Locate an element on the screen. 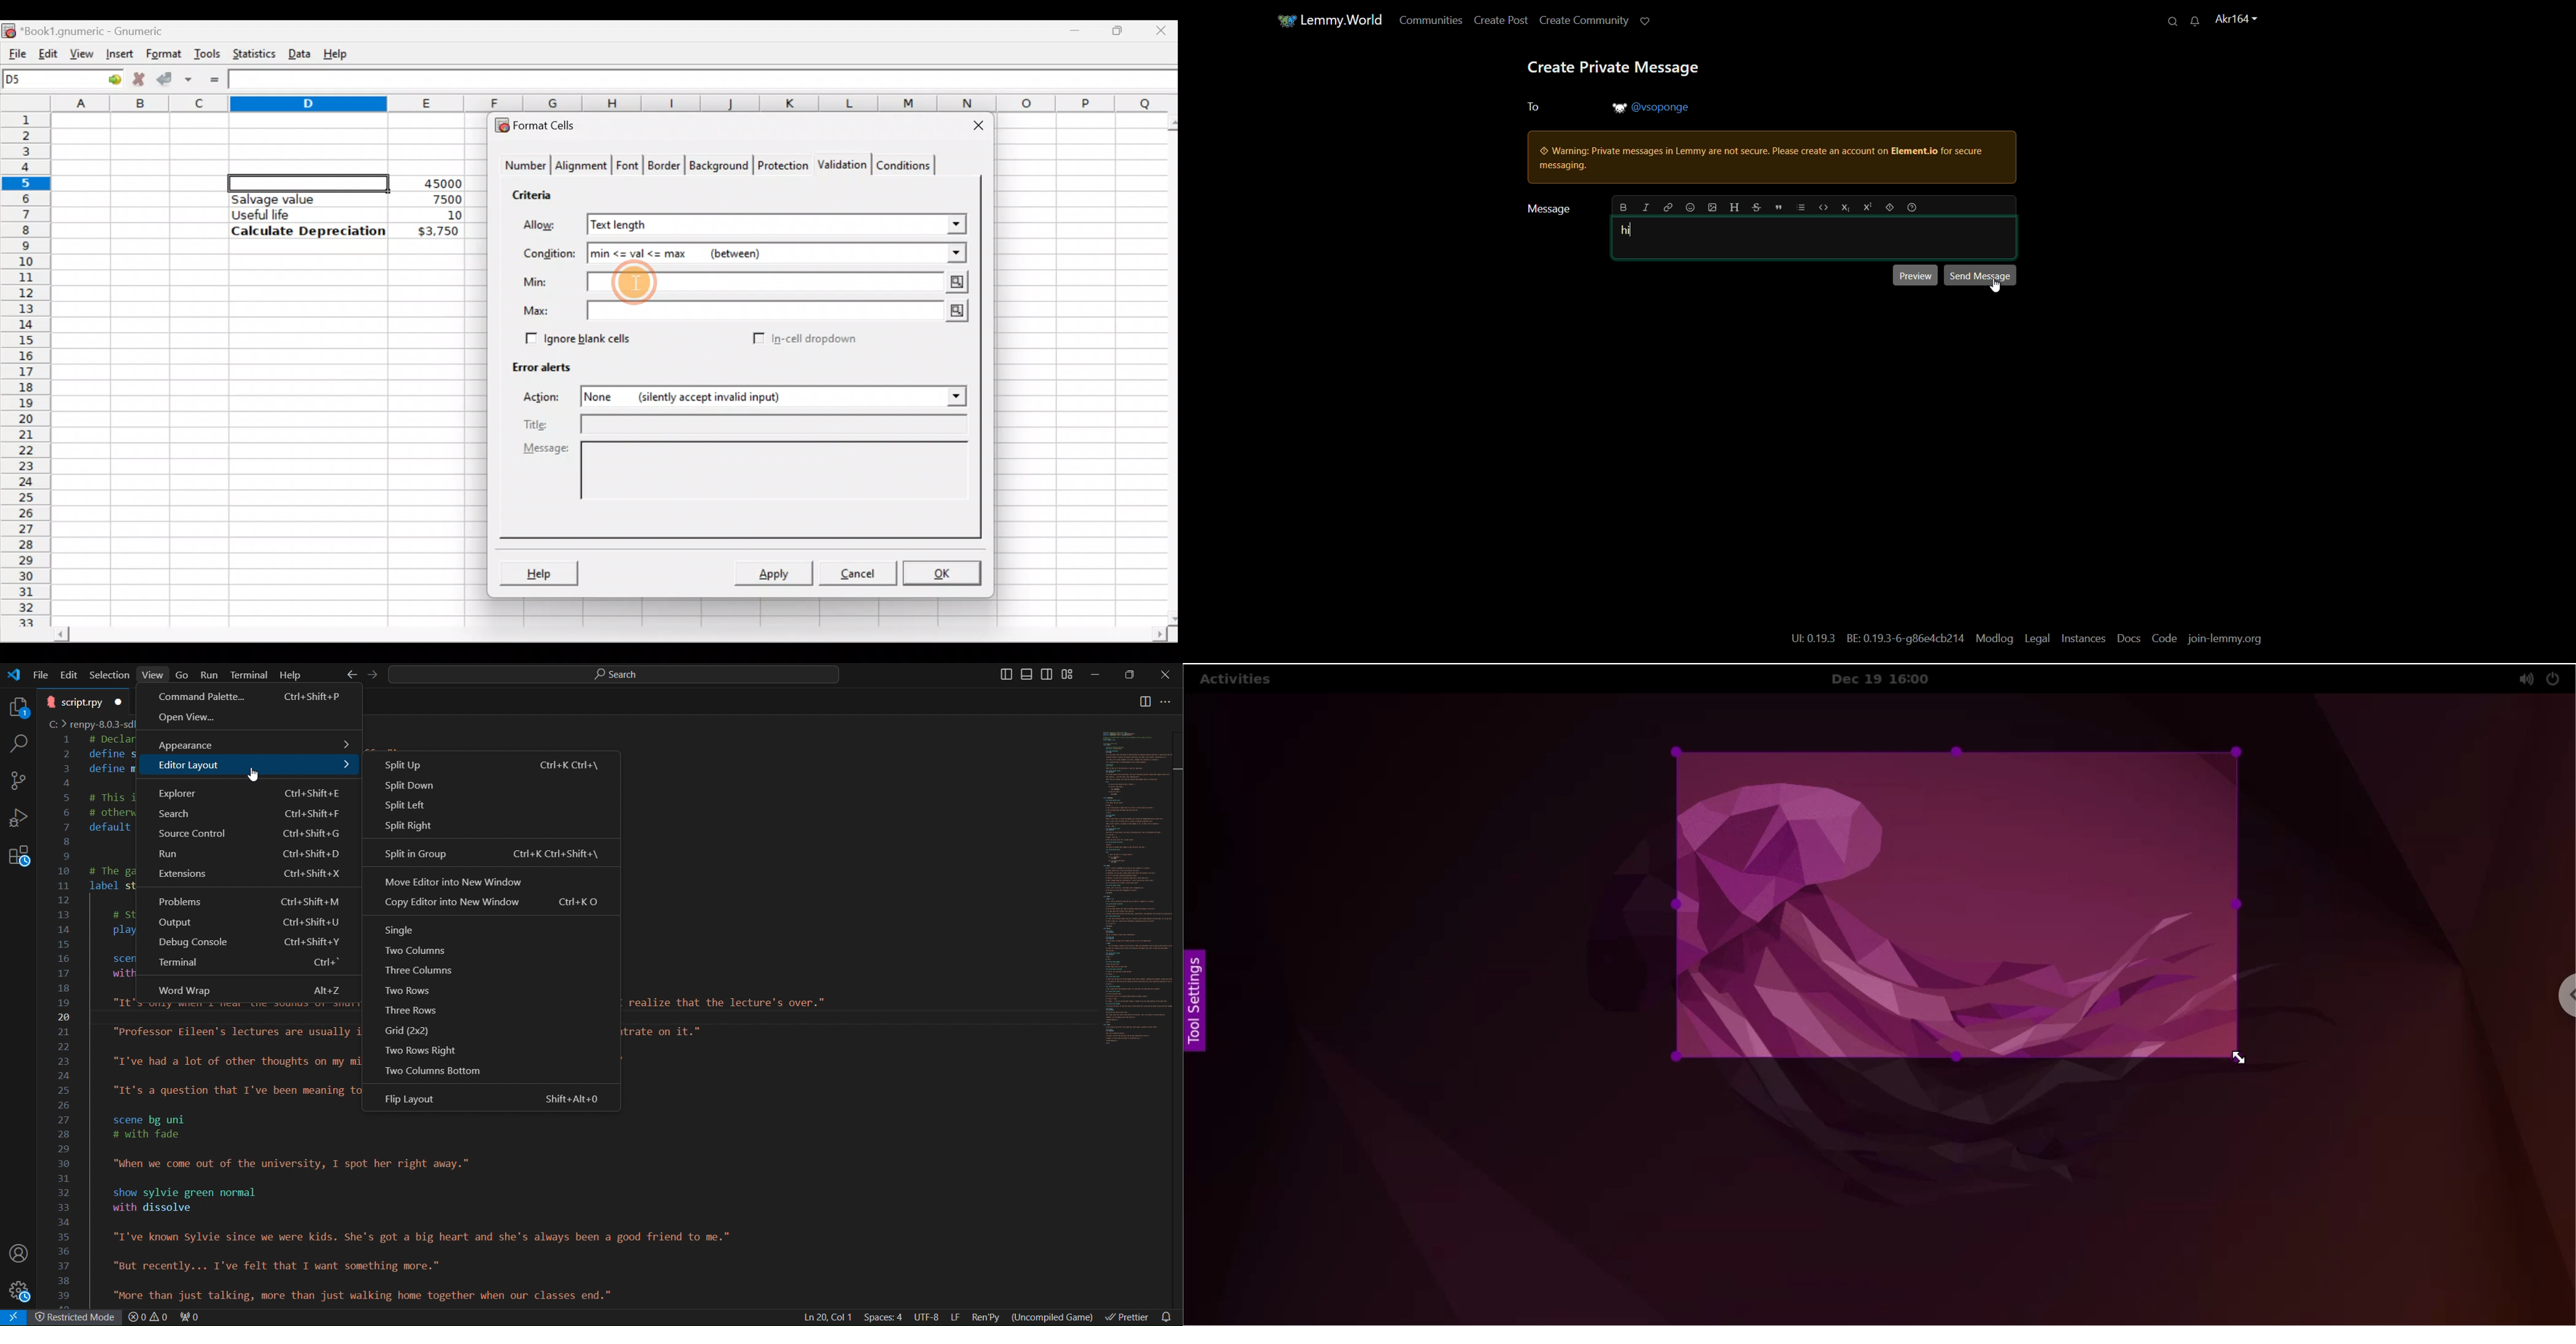  header is located at coordinates (1735, 207).